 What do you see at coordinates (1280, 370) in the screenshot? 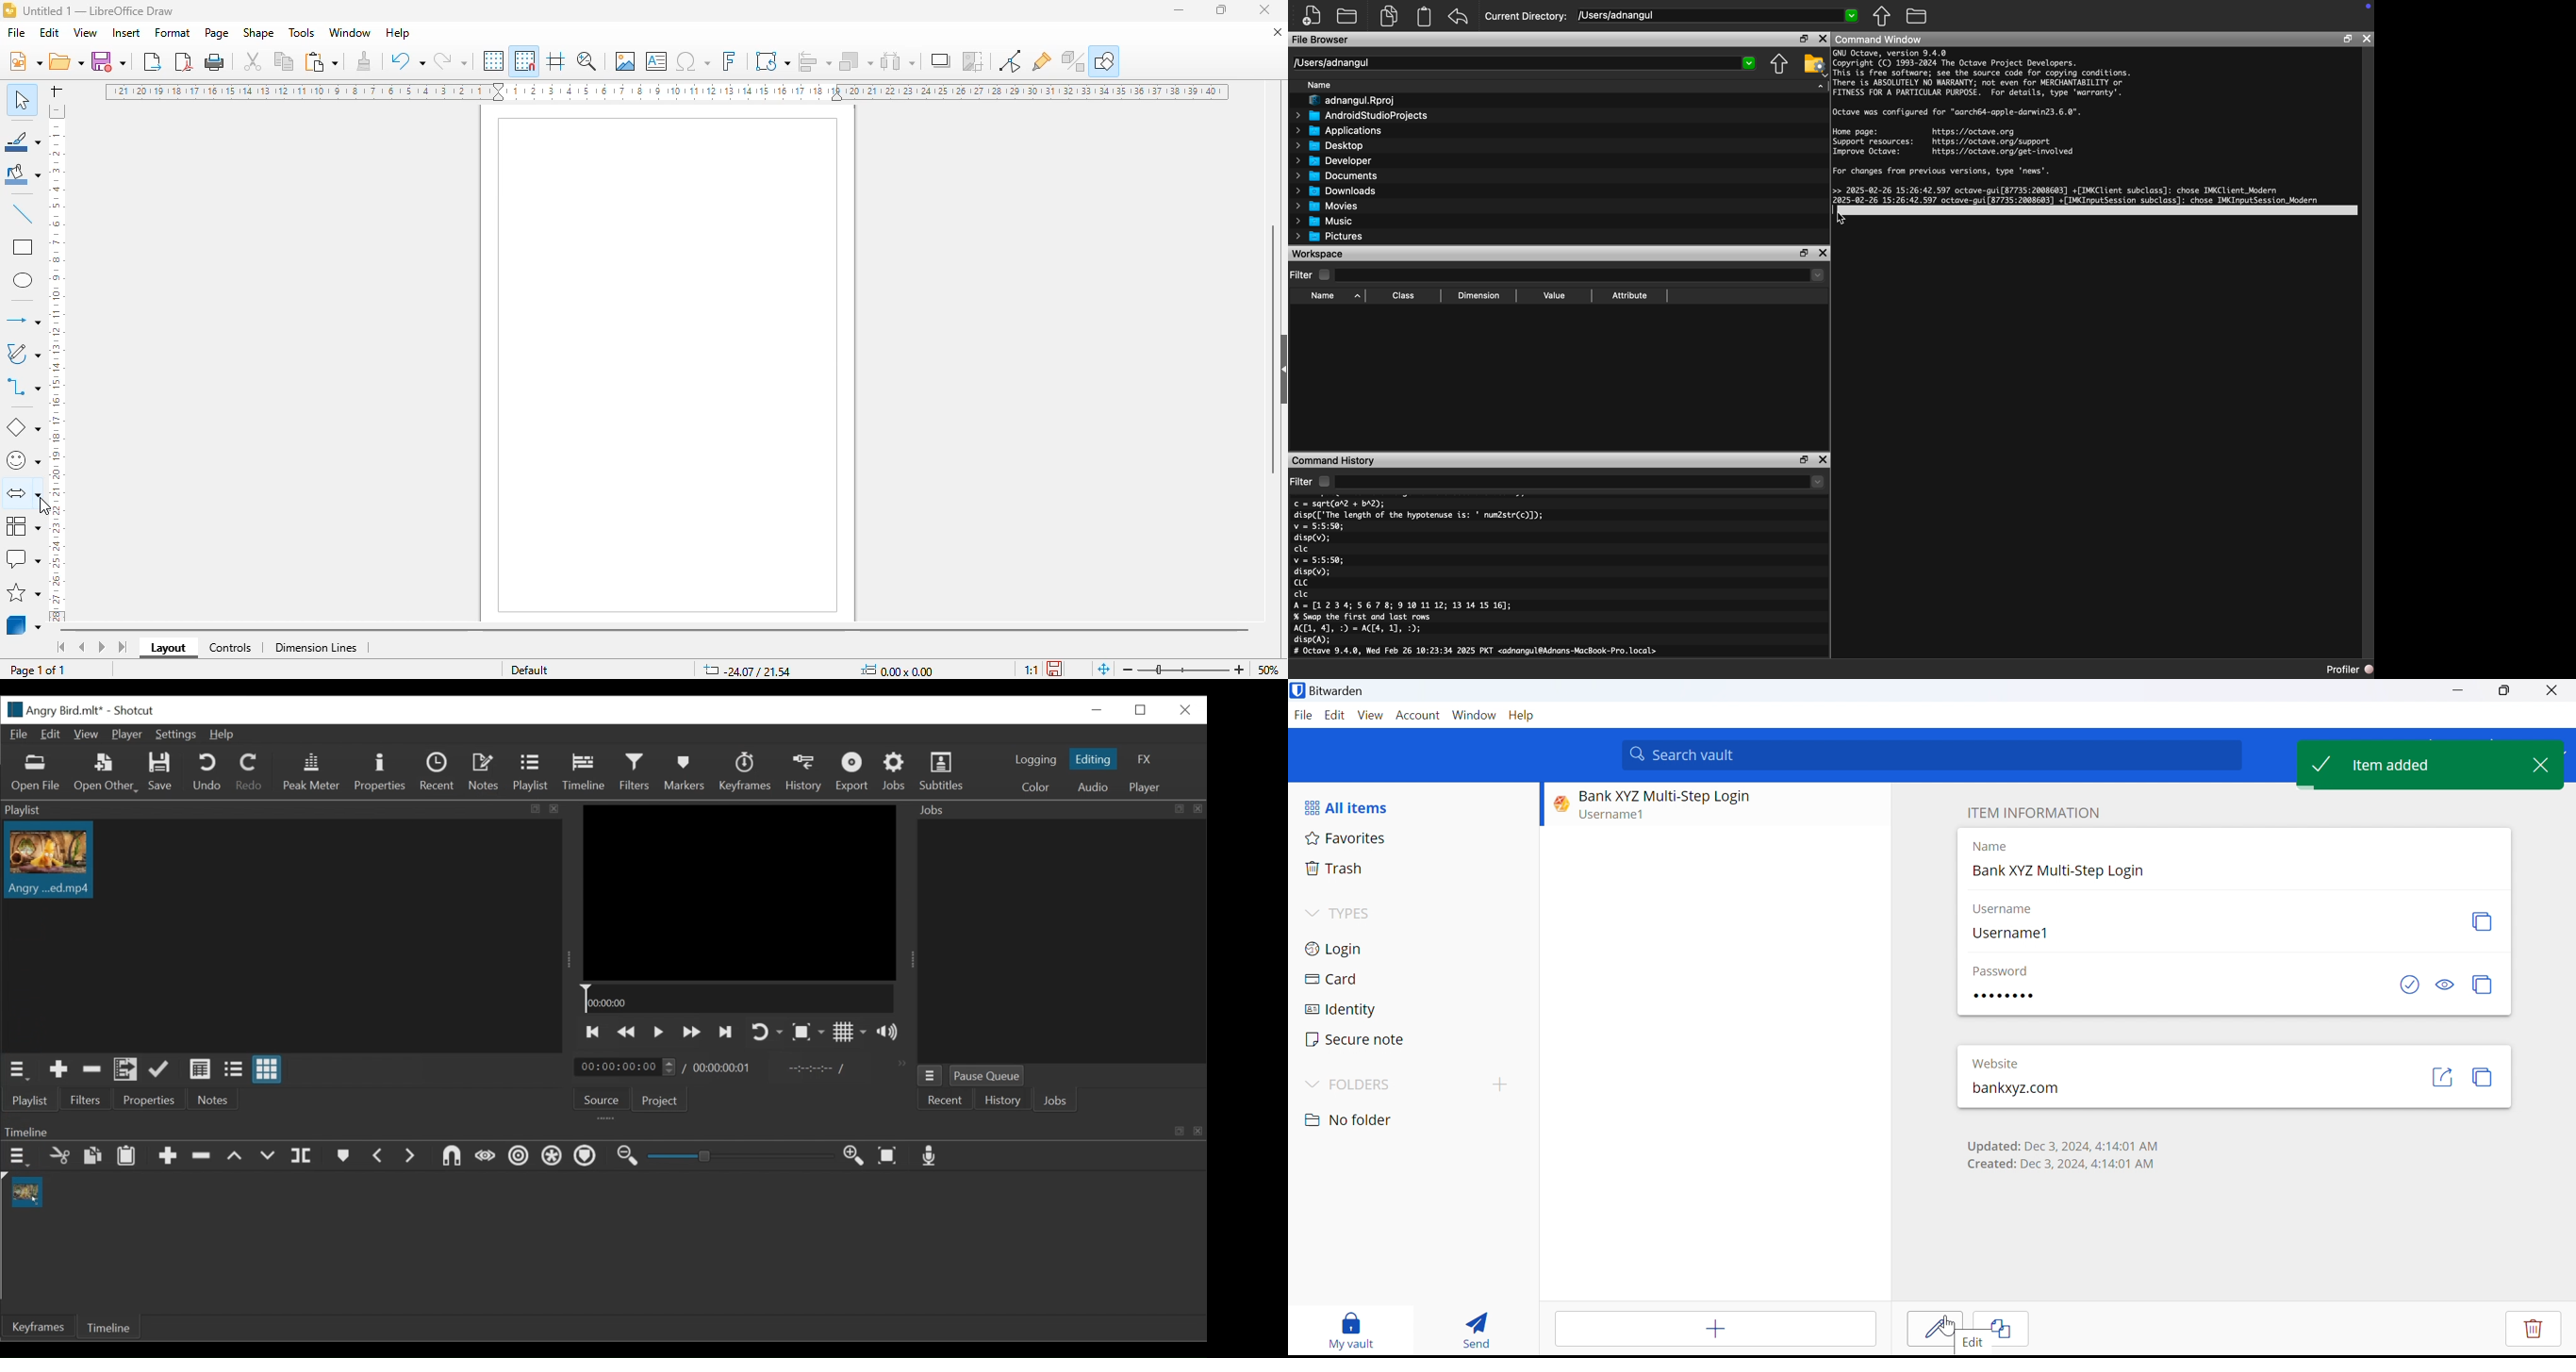
I see `show` at bounding box center [1280, 370].